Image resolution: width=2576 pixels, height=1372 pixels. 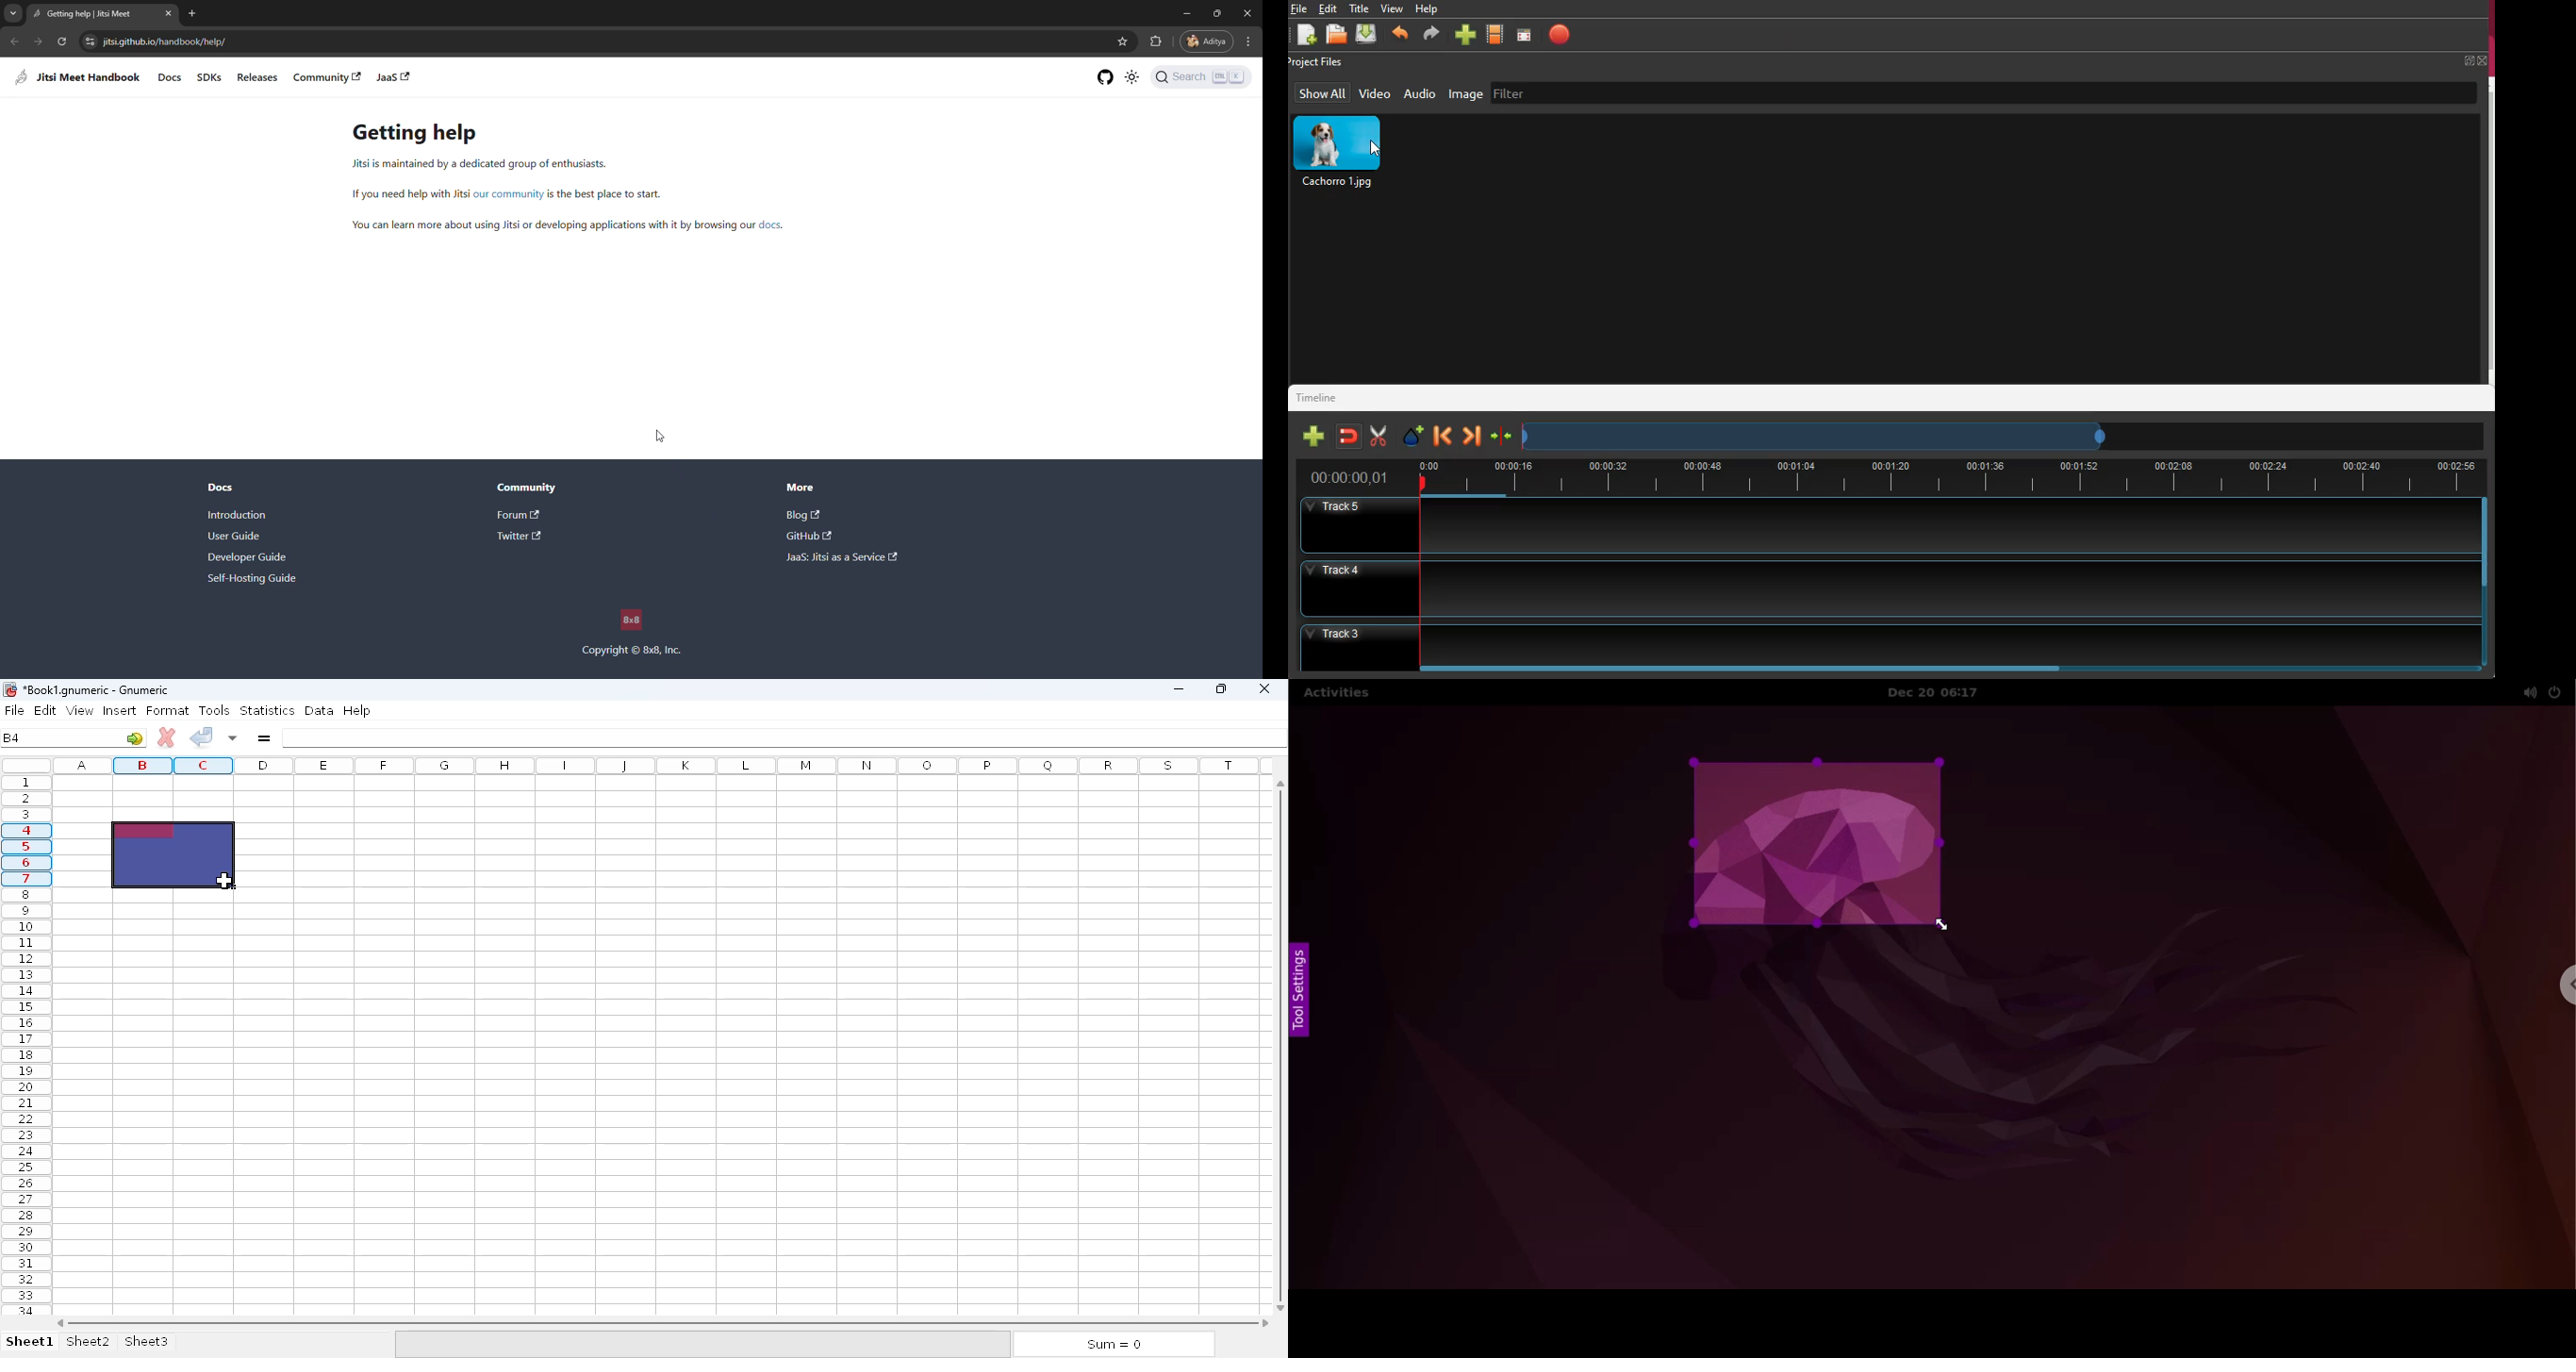 What do you see at coordinates (1206, 41) in the screenshot?
I see `profile` at bounding box center [1206, 41].